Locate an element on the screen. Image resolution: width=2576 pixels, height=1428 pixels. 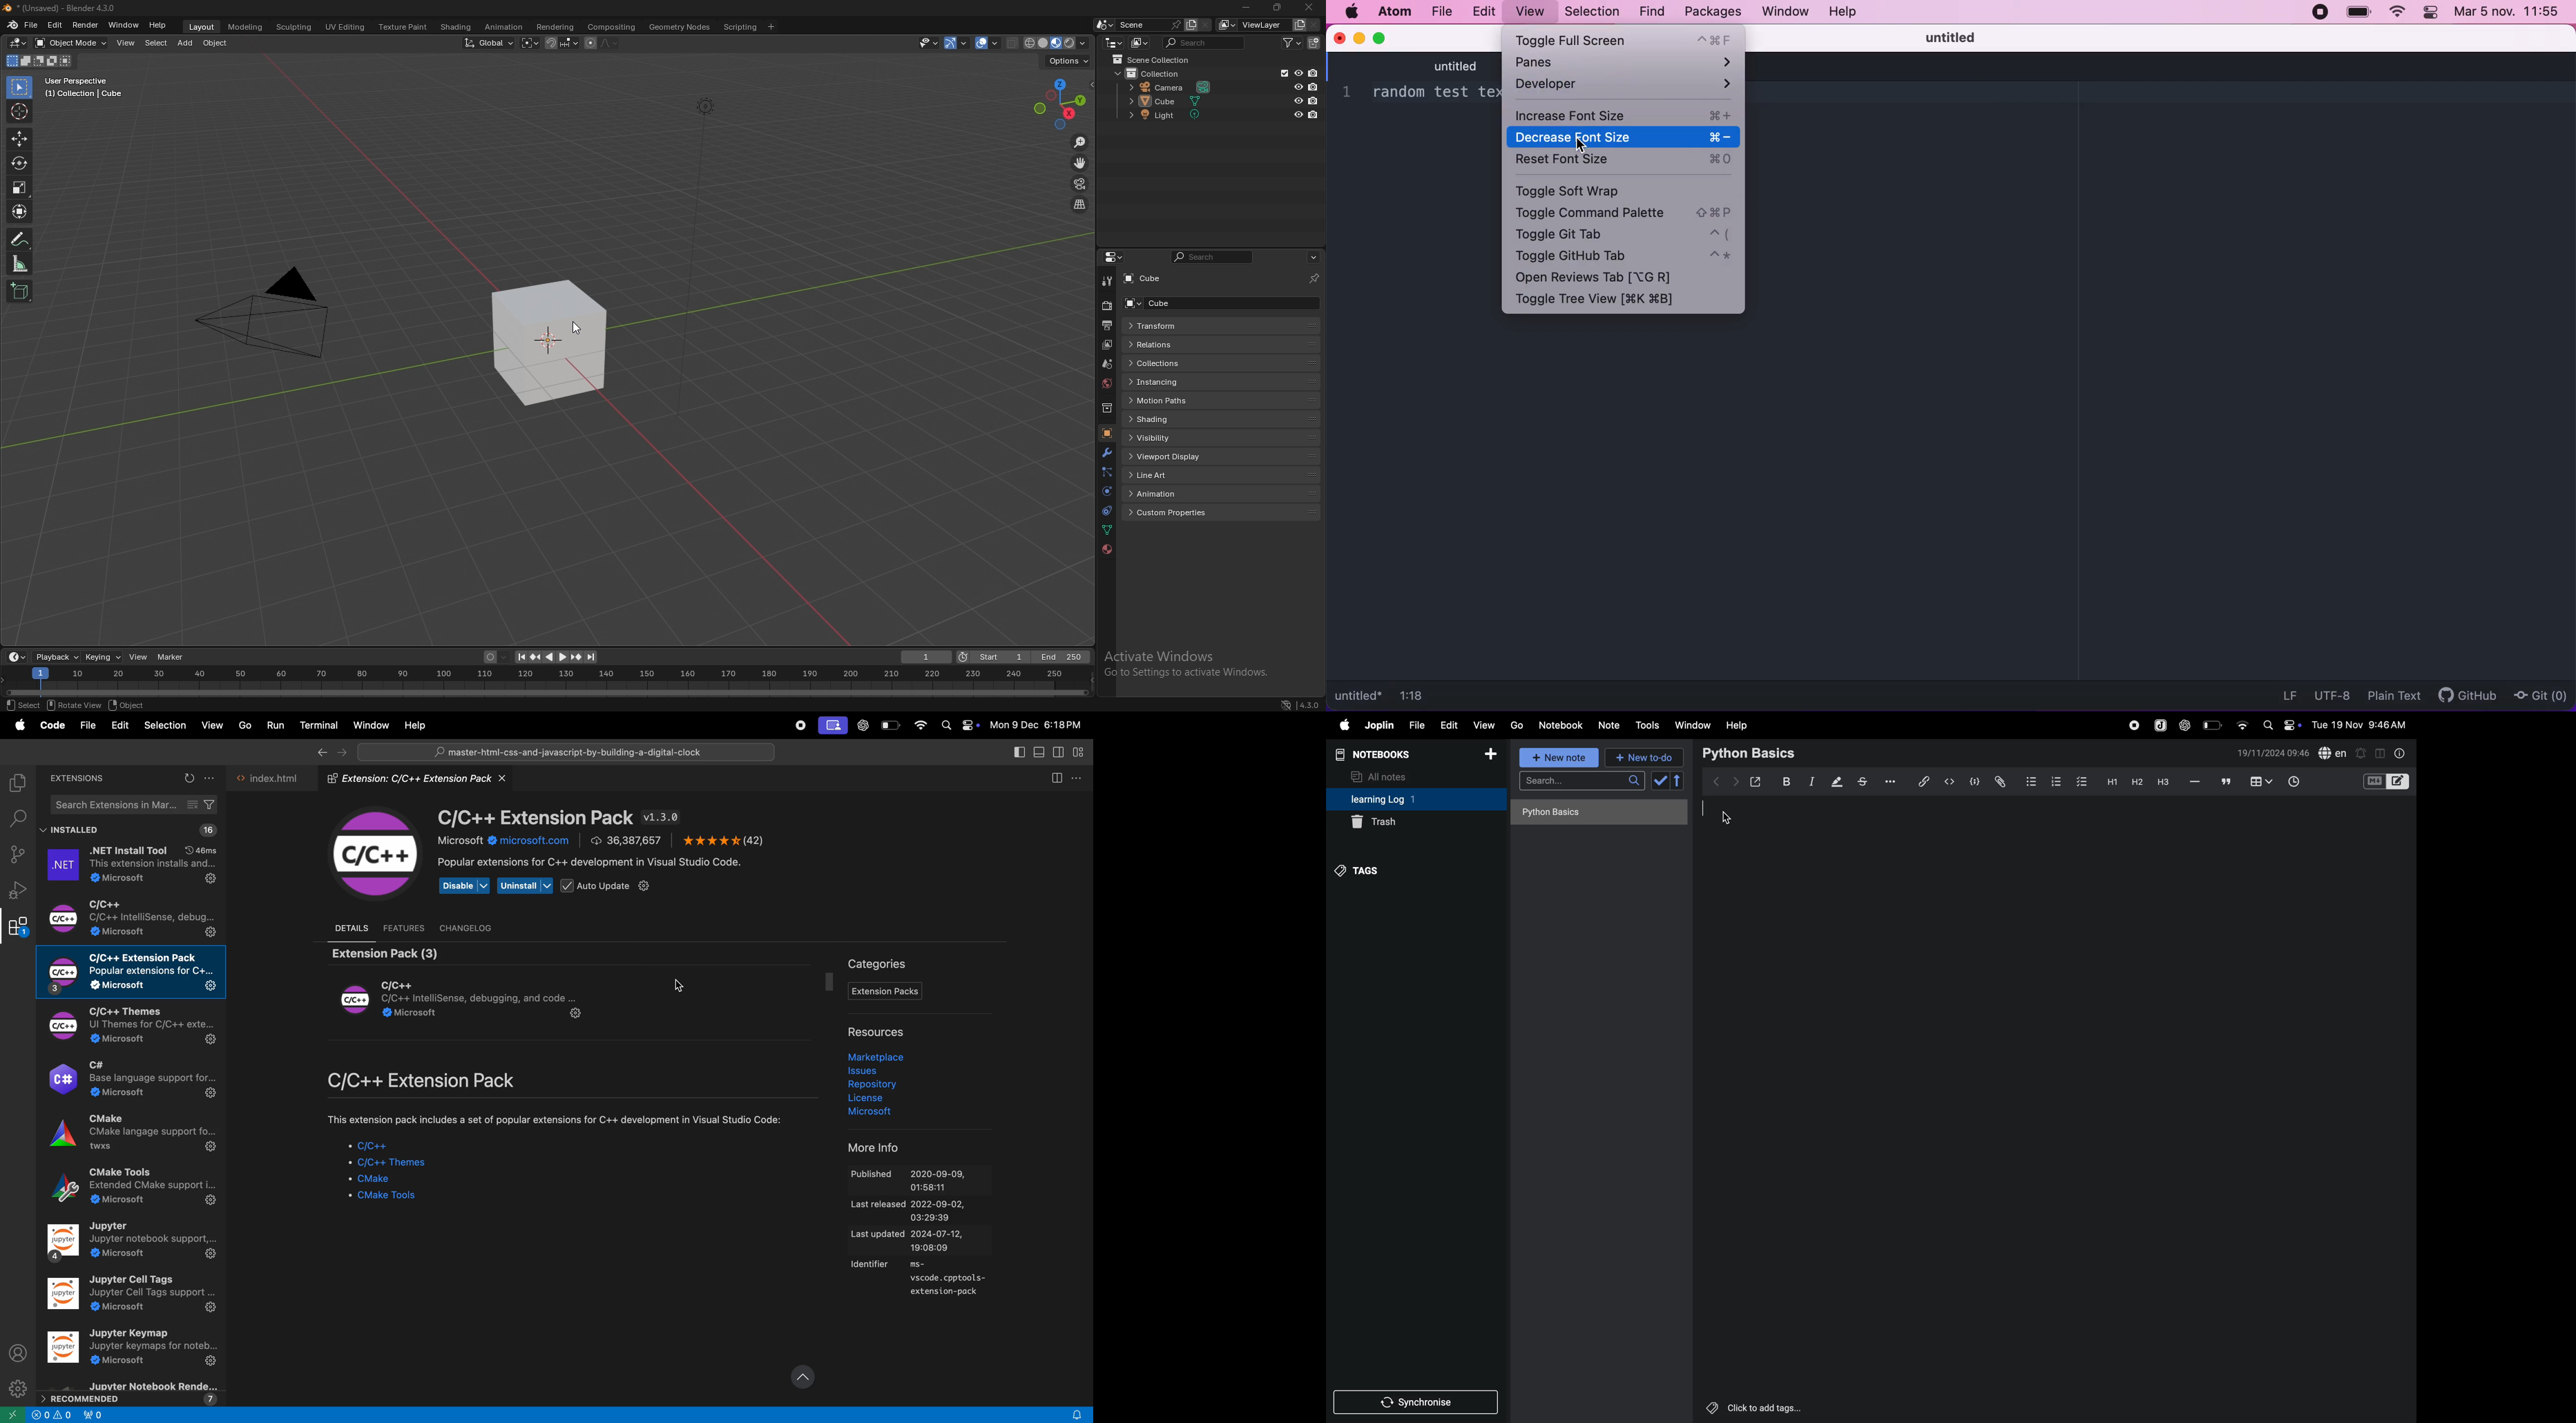
joplin is located at coordinates (1378, 725).